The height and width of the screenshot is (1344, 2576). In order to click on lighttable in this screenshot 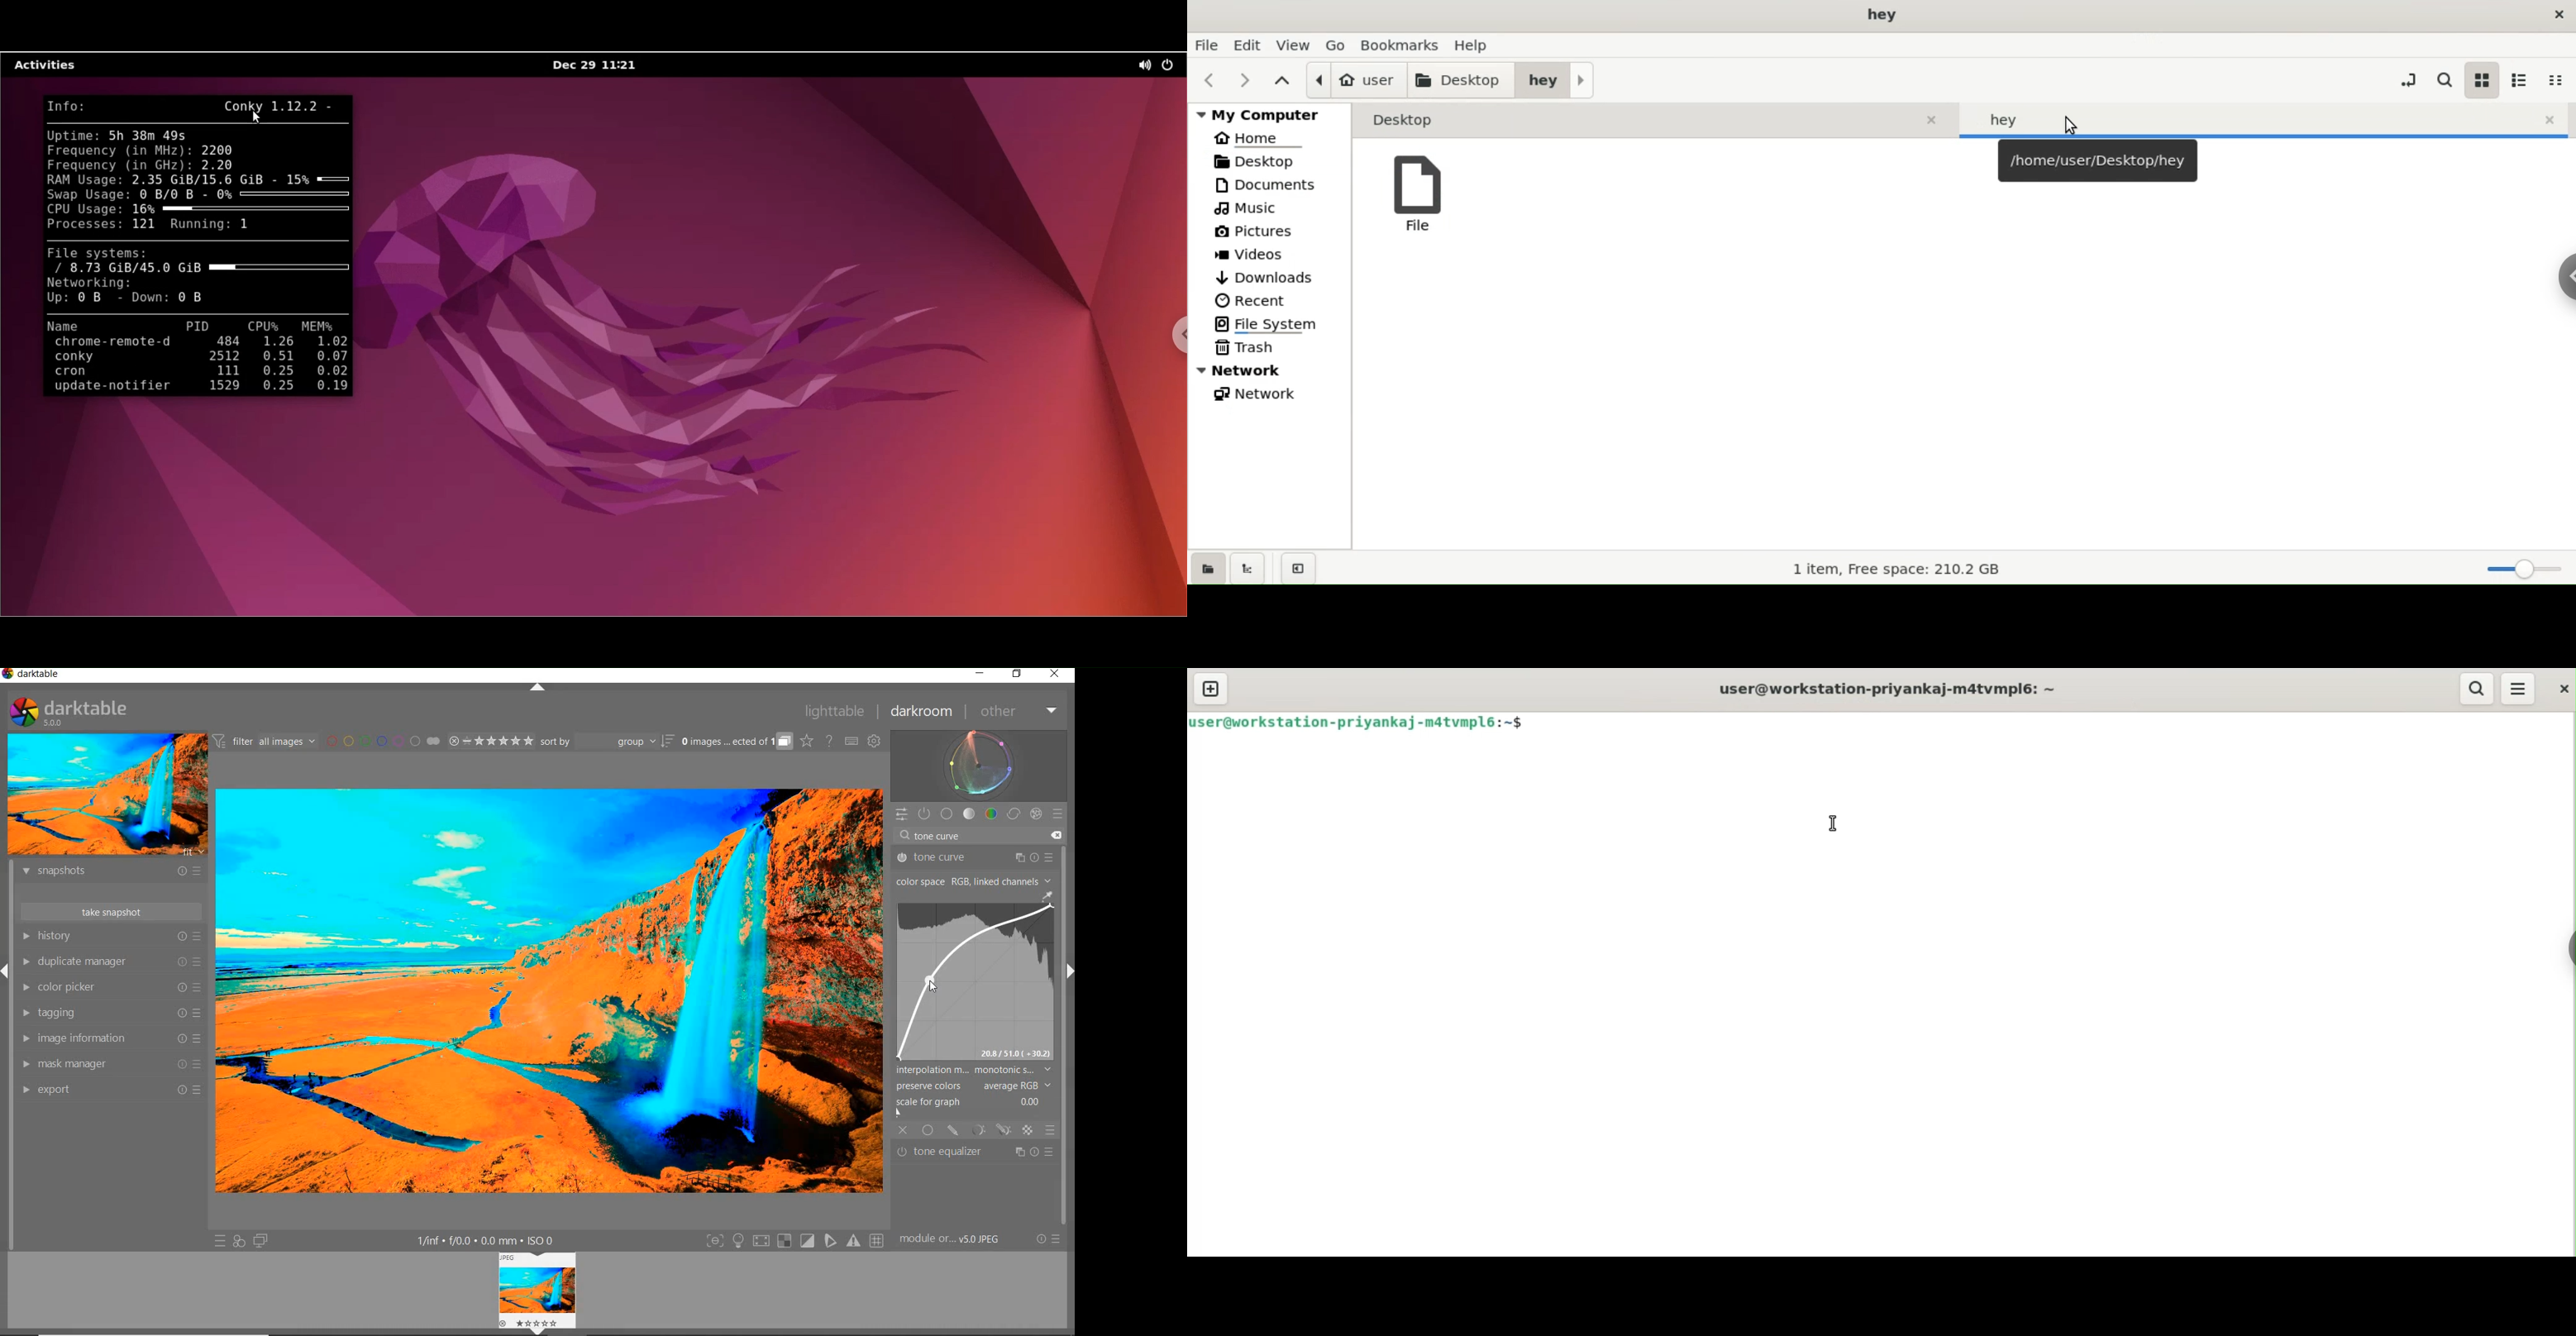, I will do `click(838, 712)`.